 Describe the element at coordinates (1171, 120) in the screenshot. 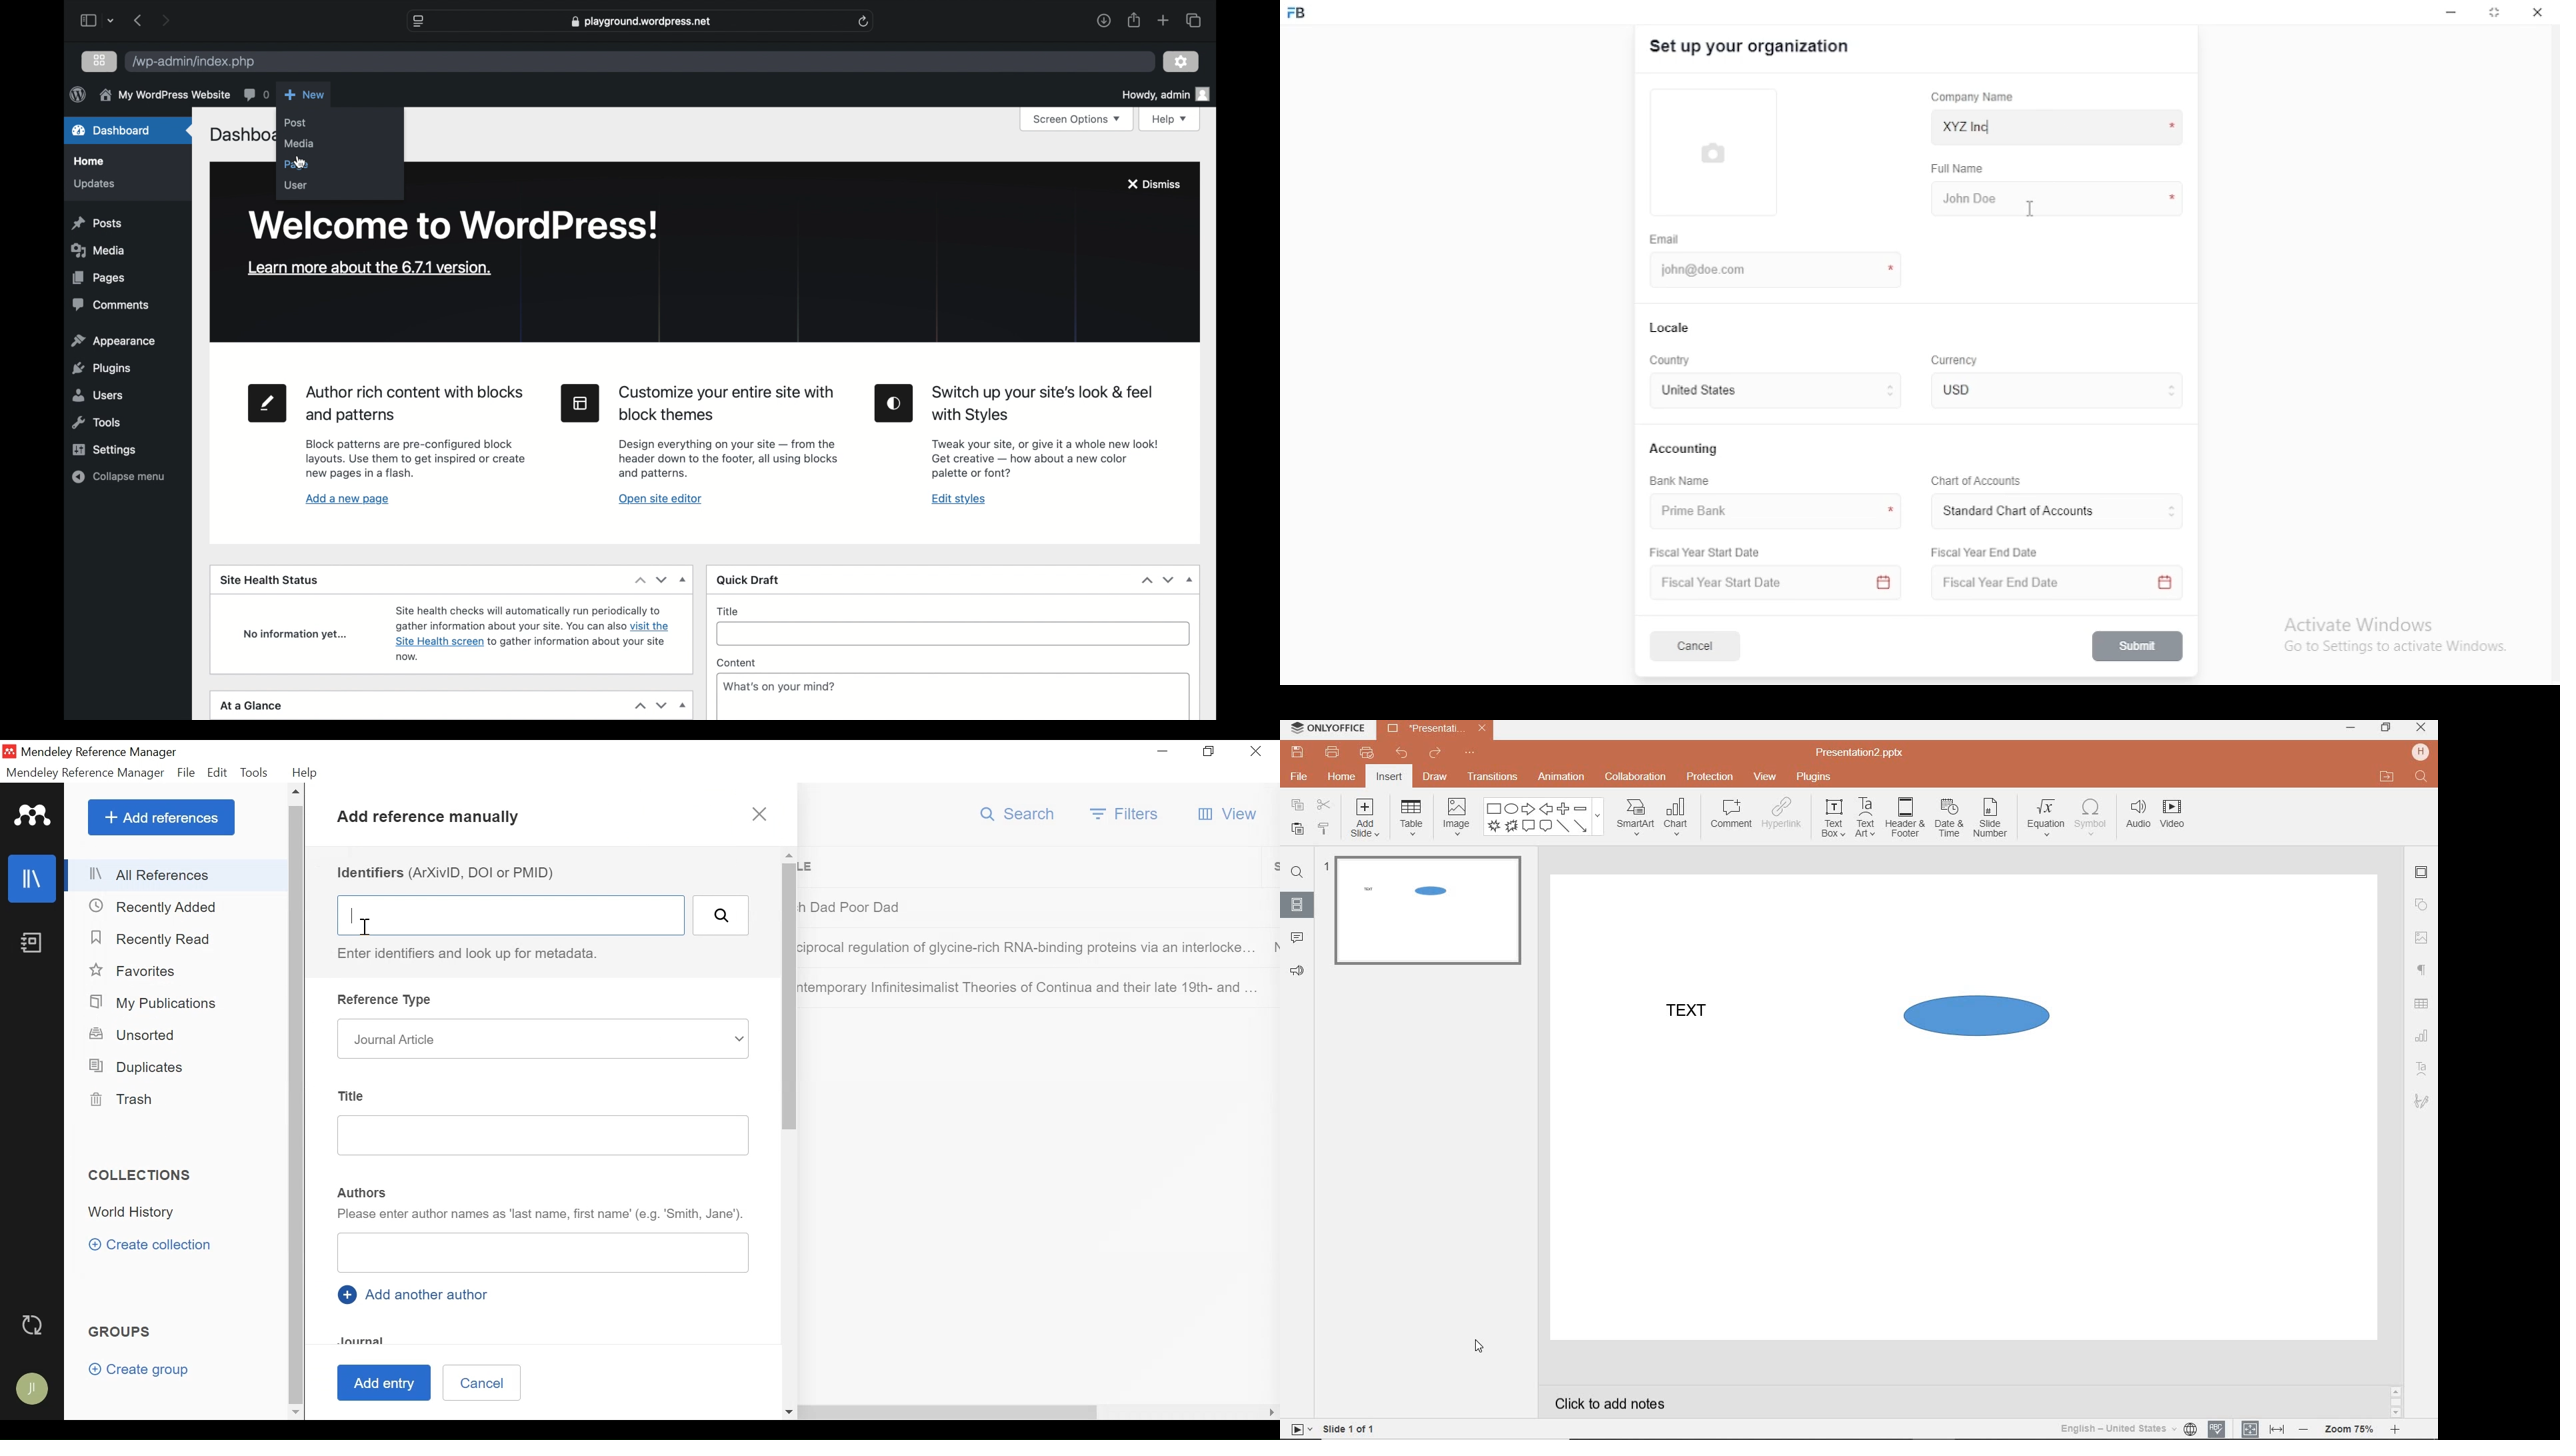

I see `help` at that location.